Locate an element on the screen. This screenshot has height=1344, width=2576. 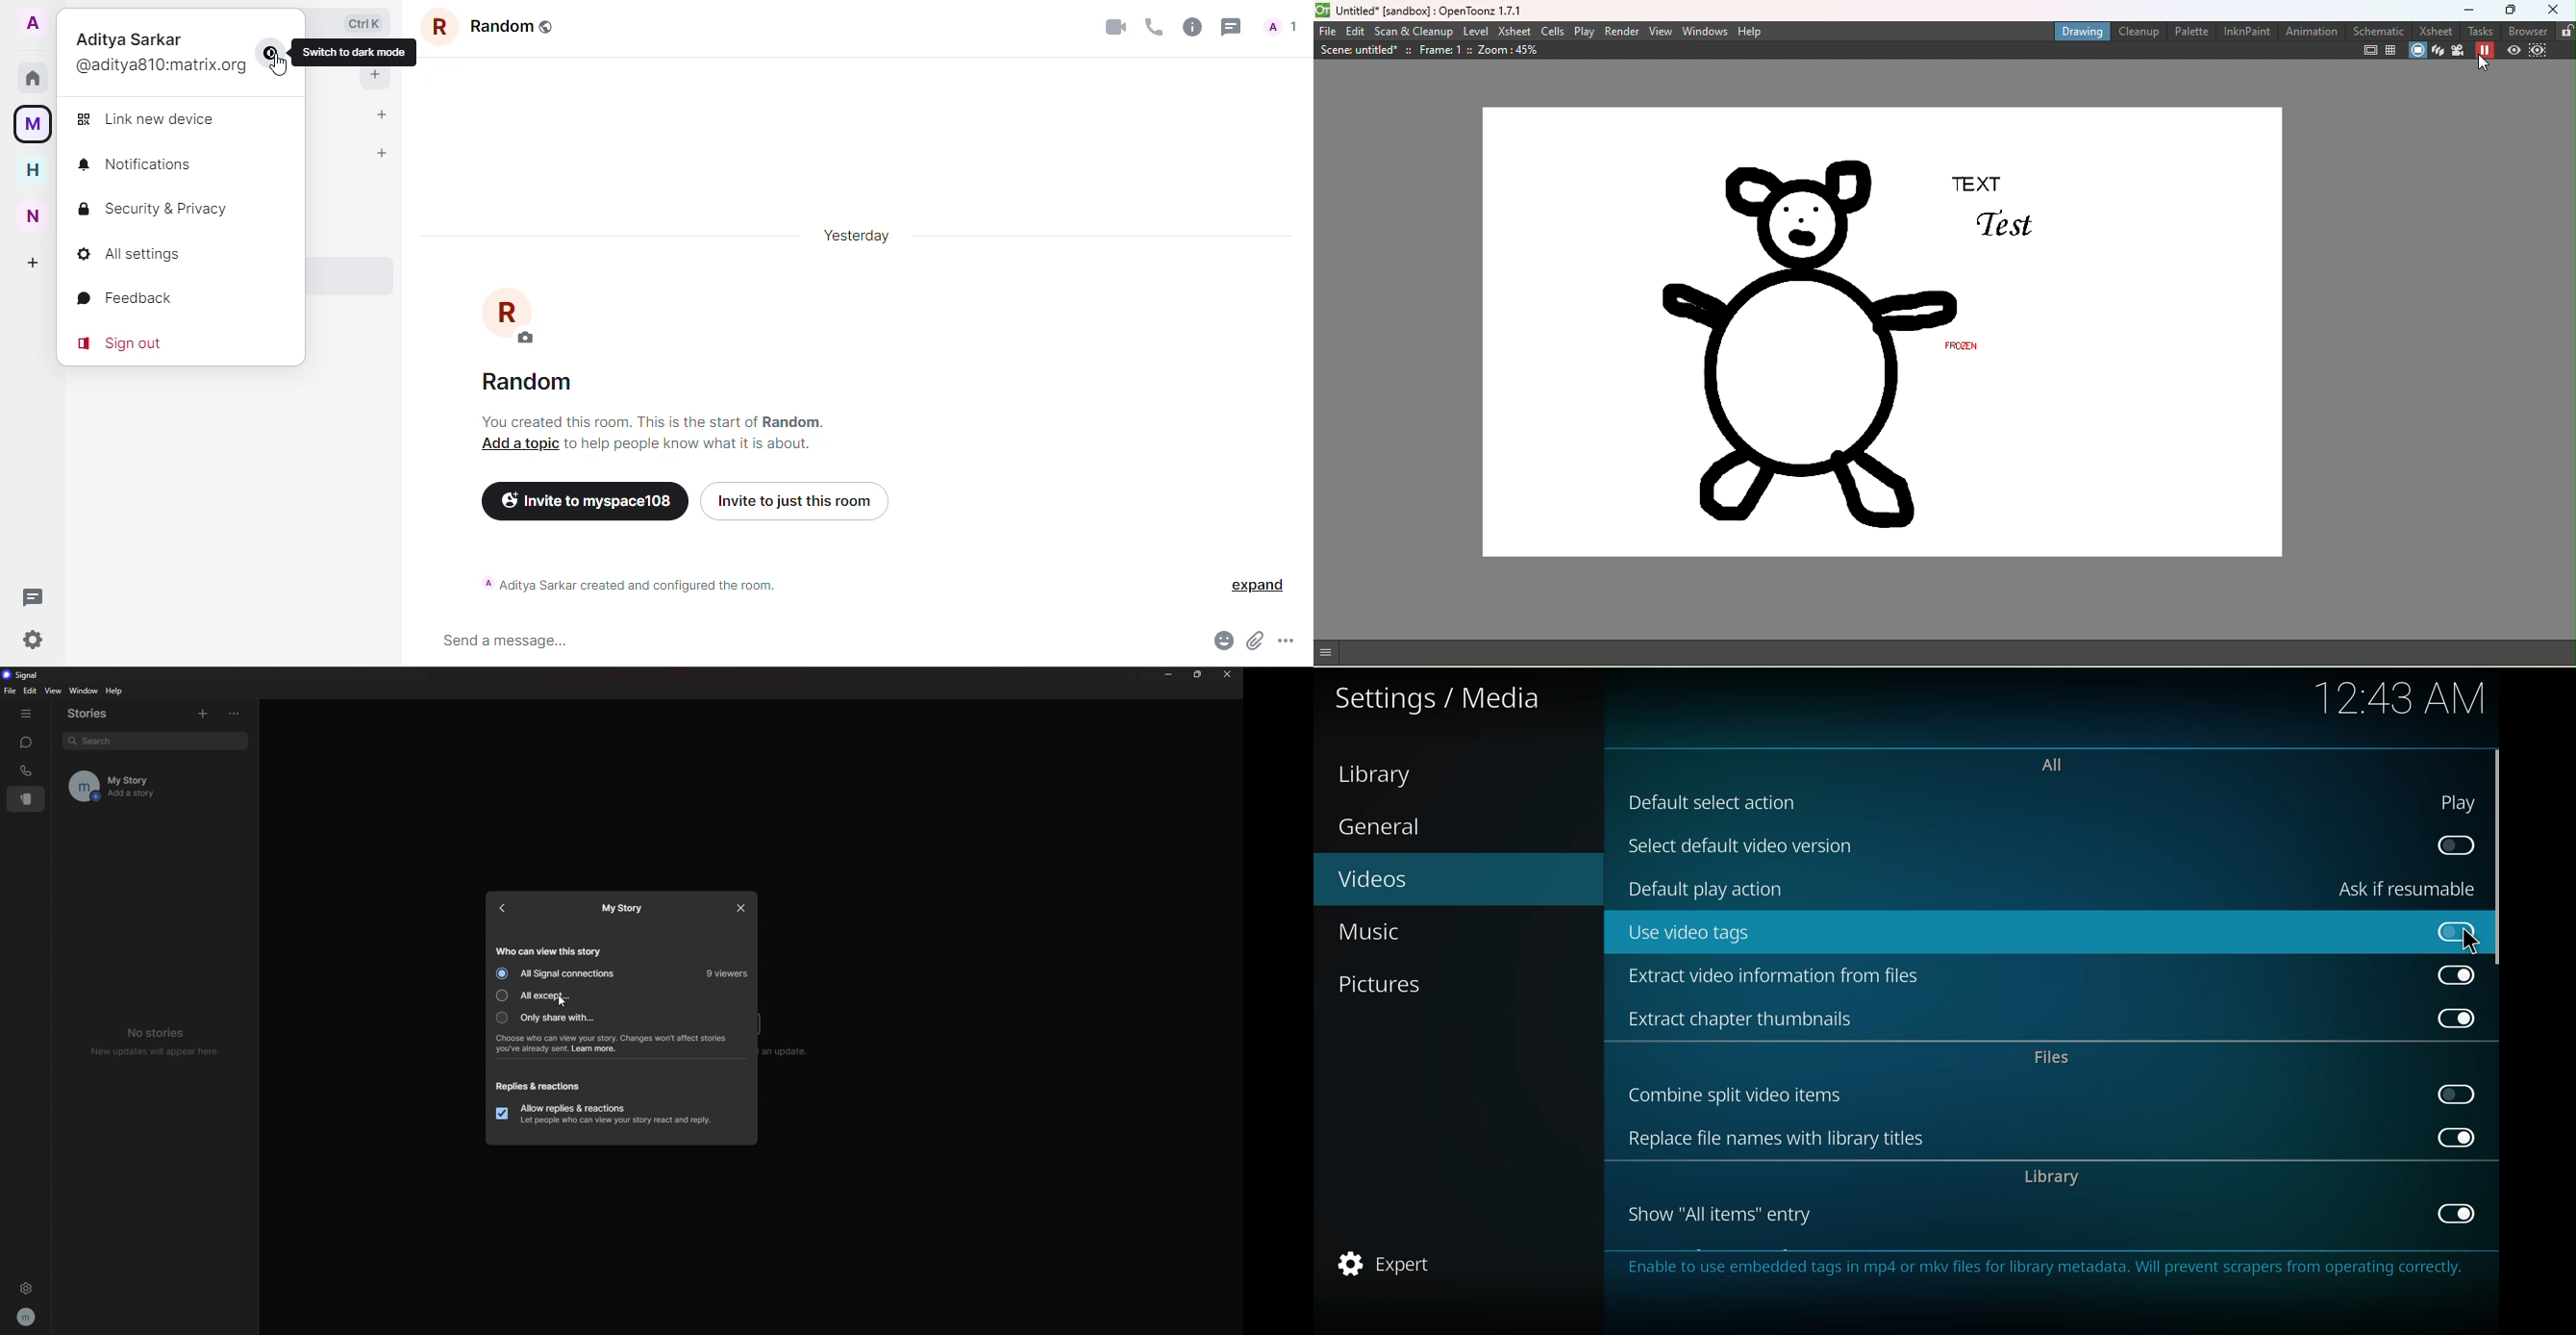
notifications is located at coordinates (150, 164).